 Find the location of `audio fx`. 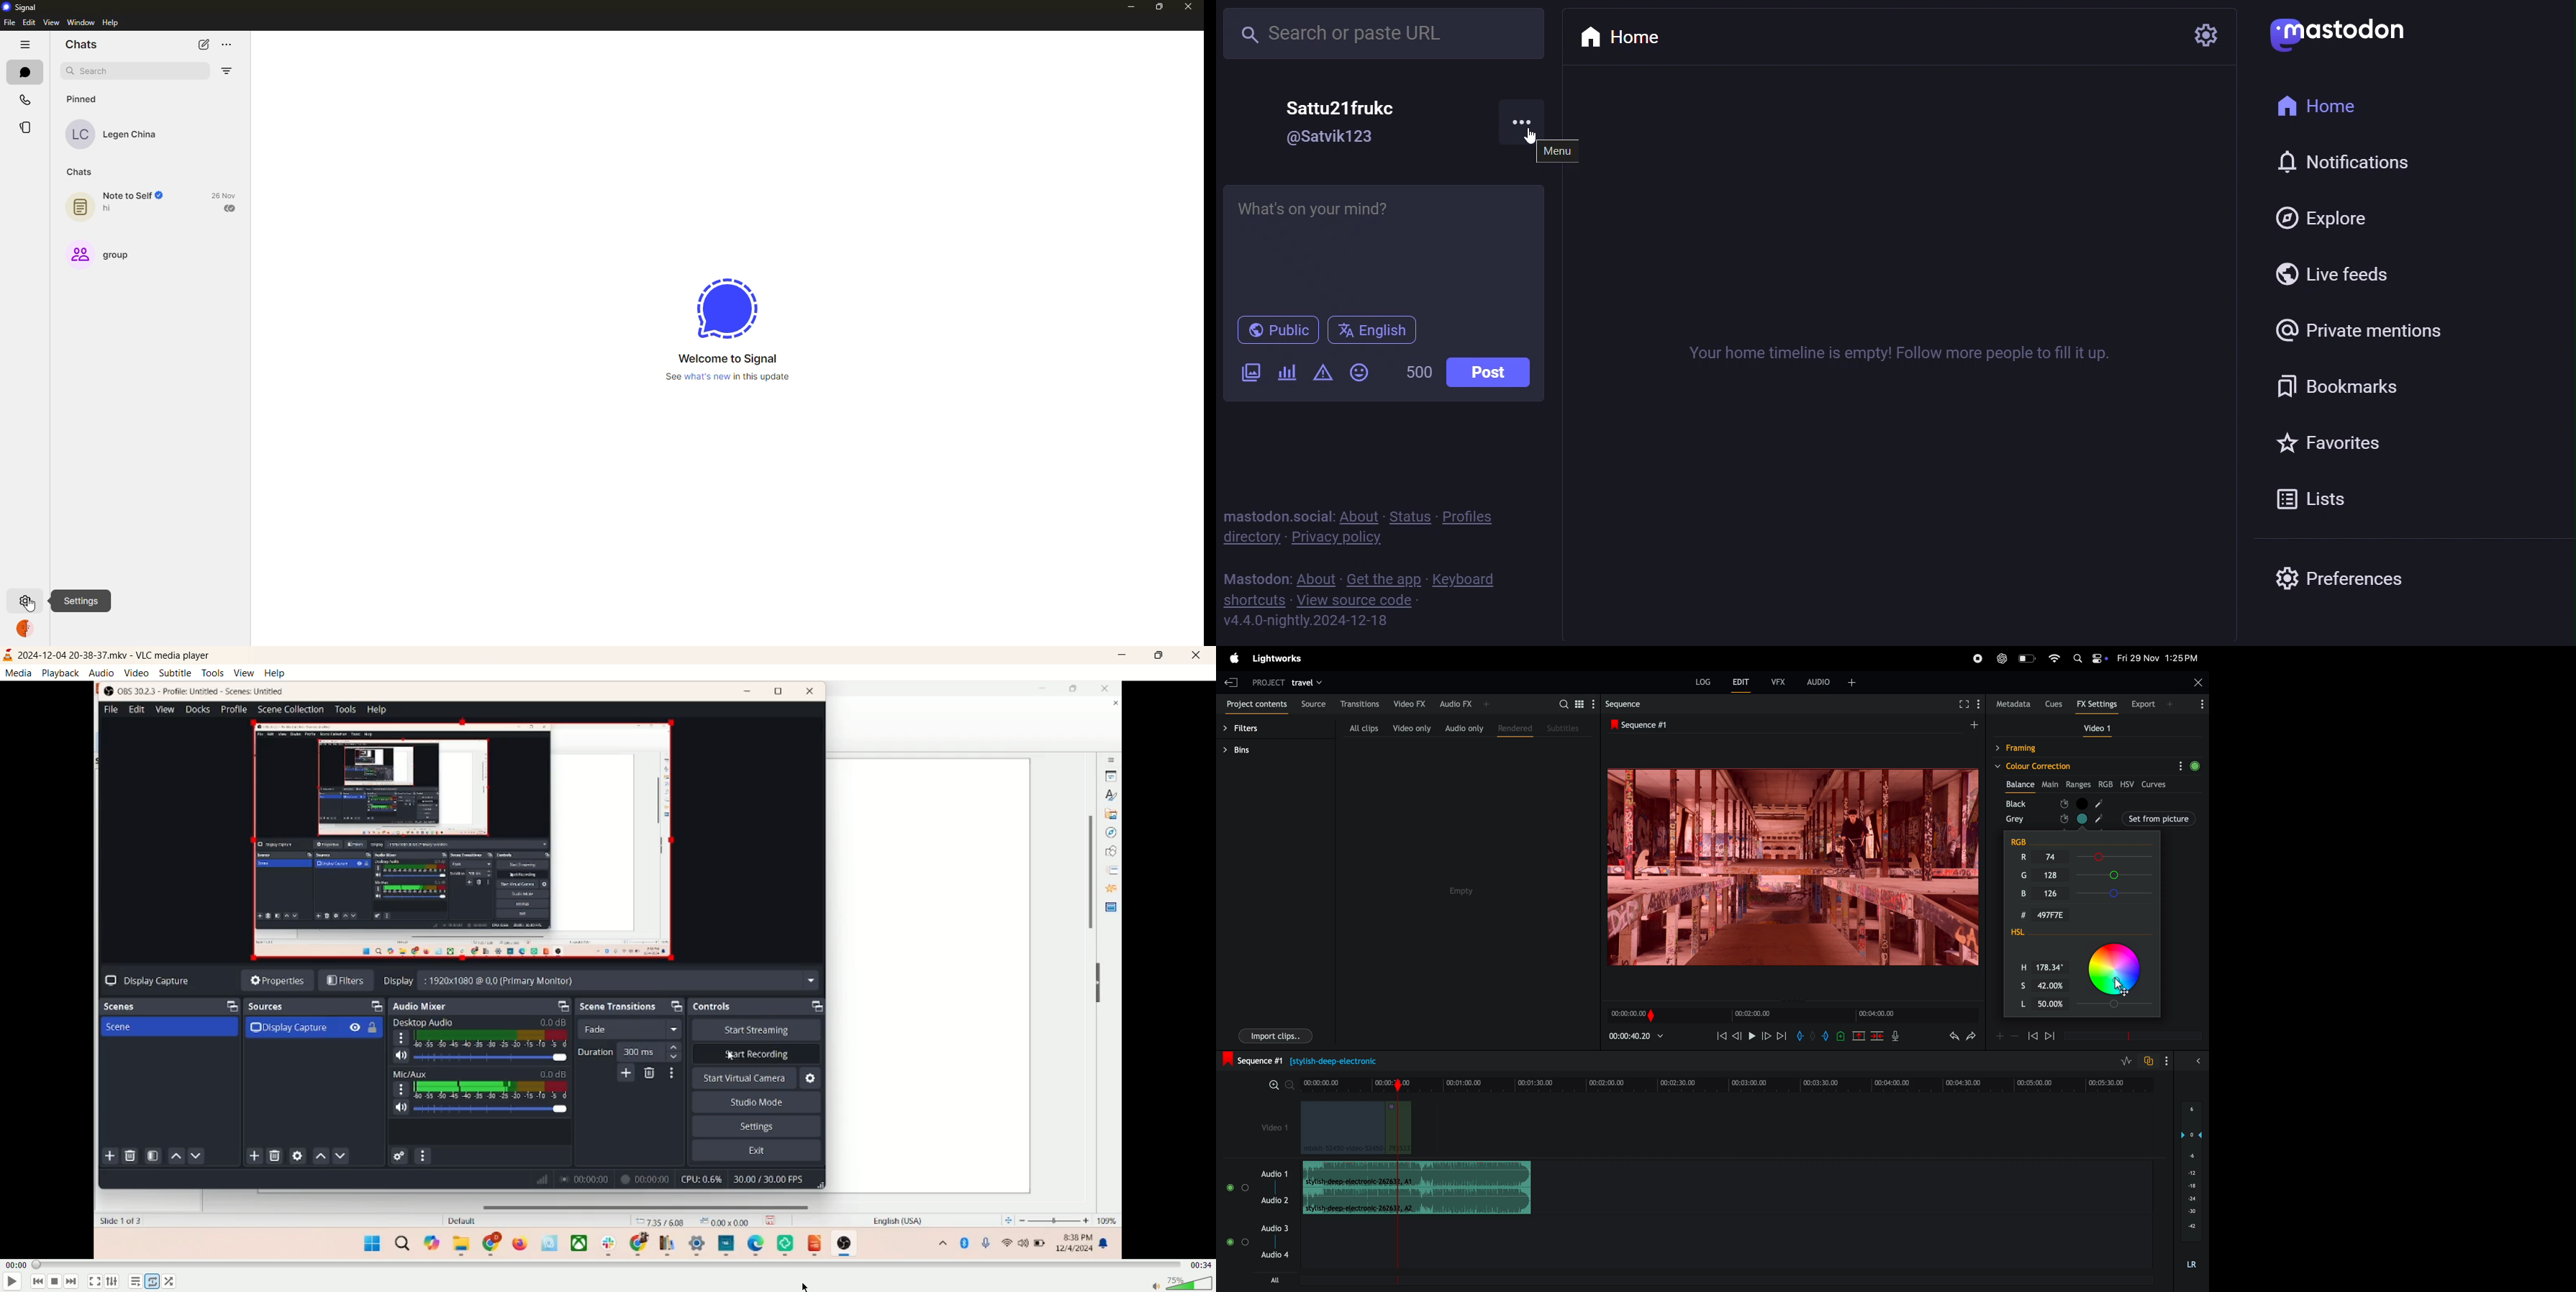

audio fx is located at coordinates (1465, 704).